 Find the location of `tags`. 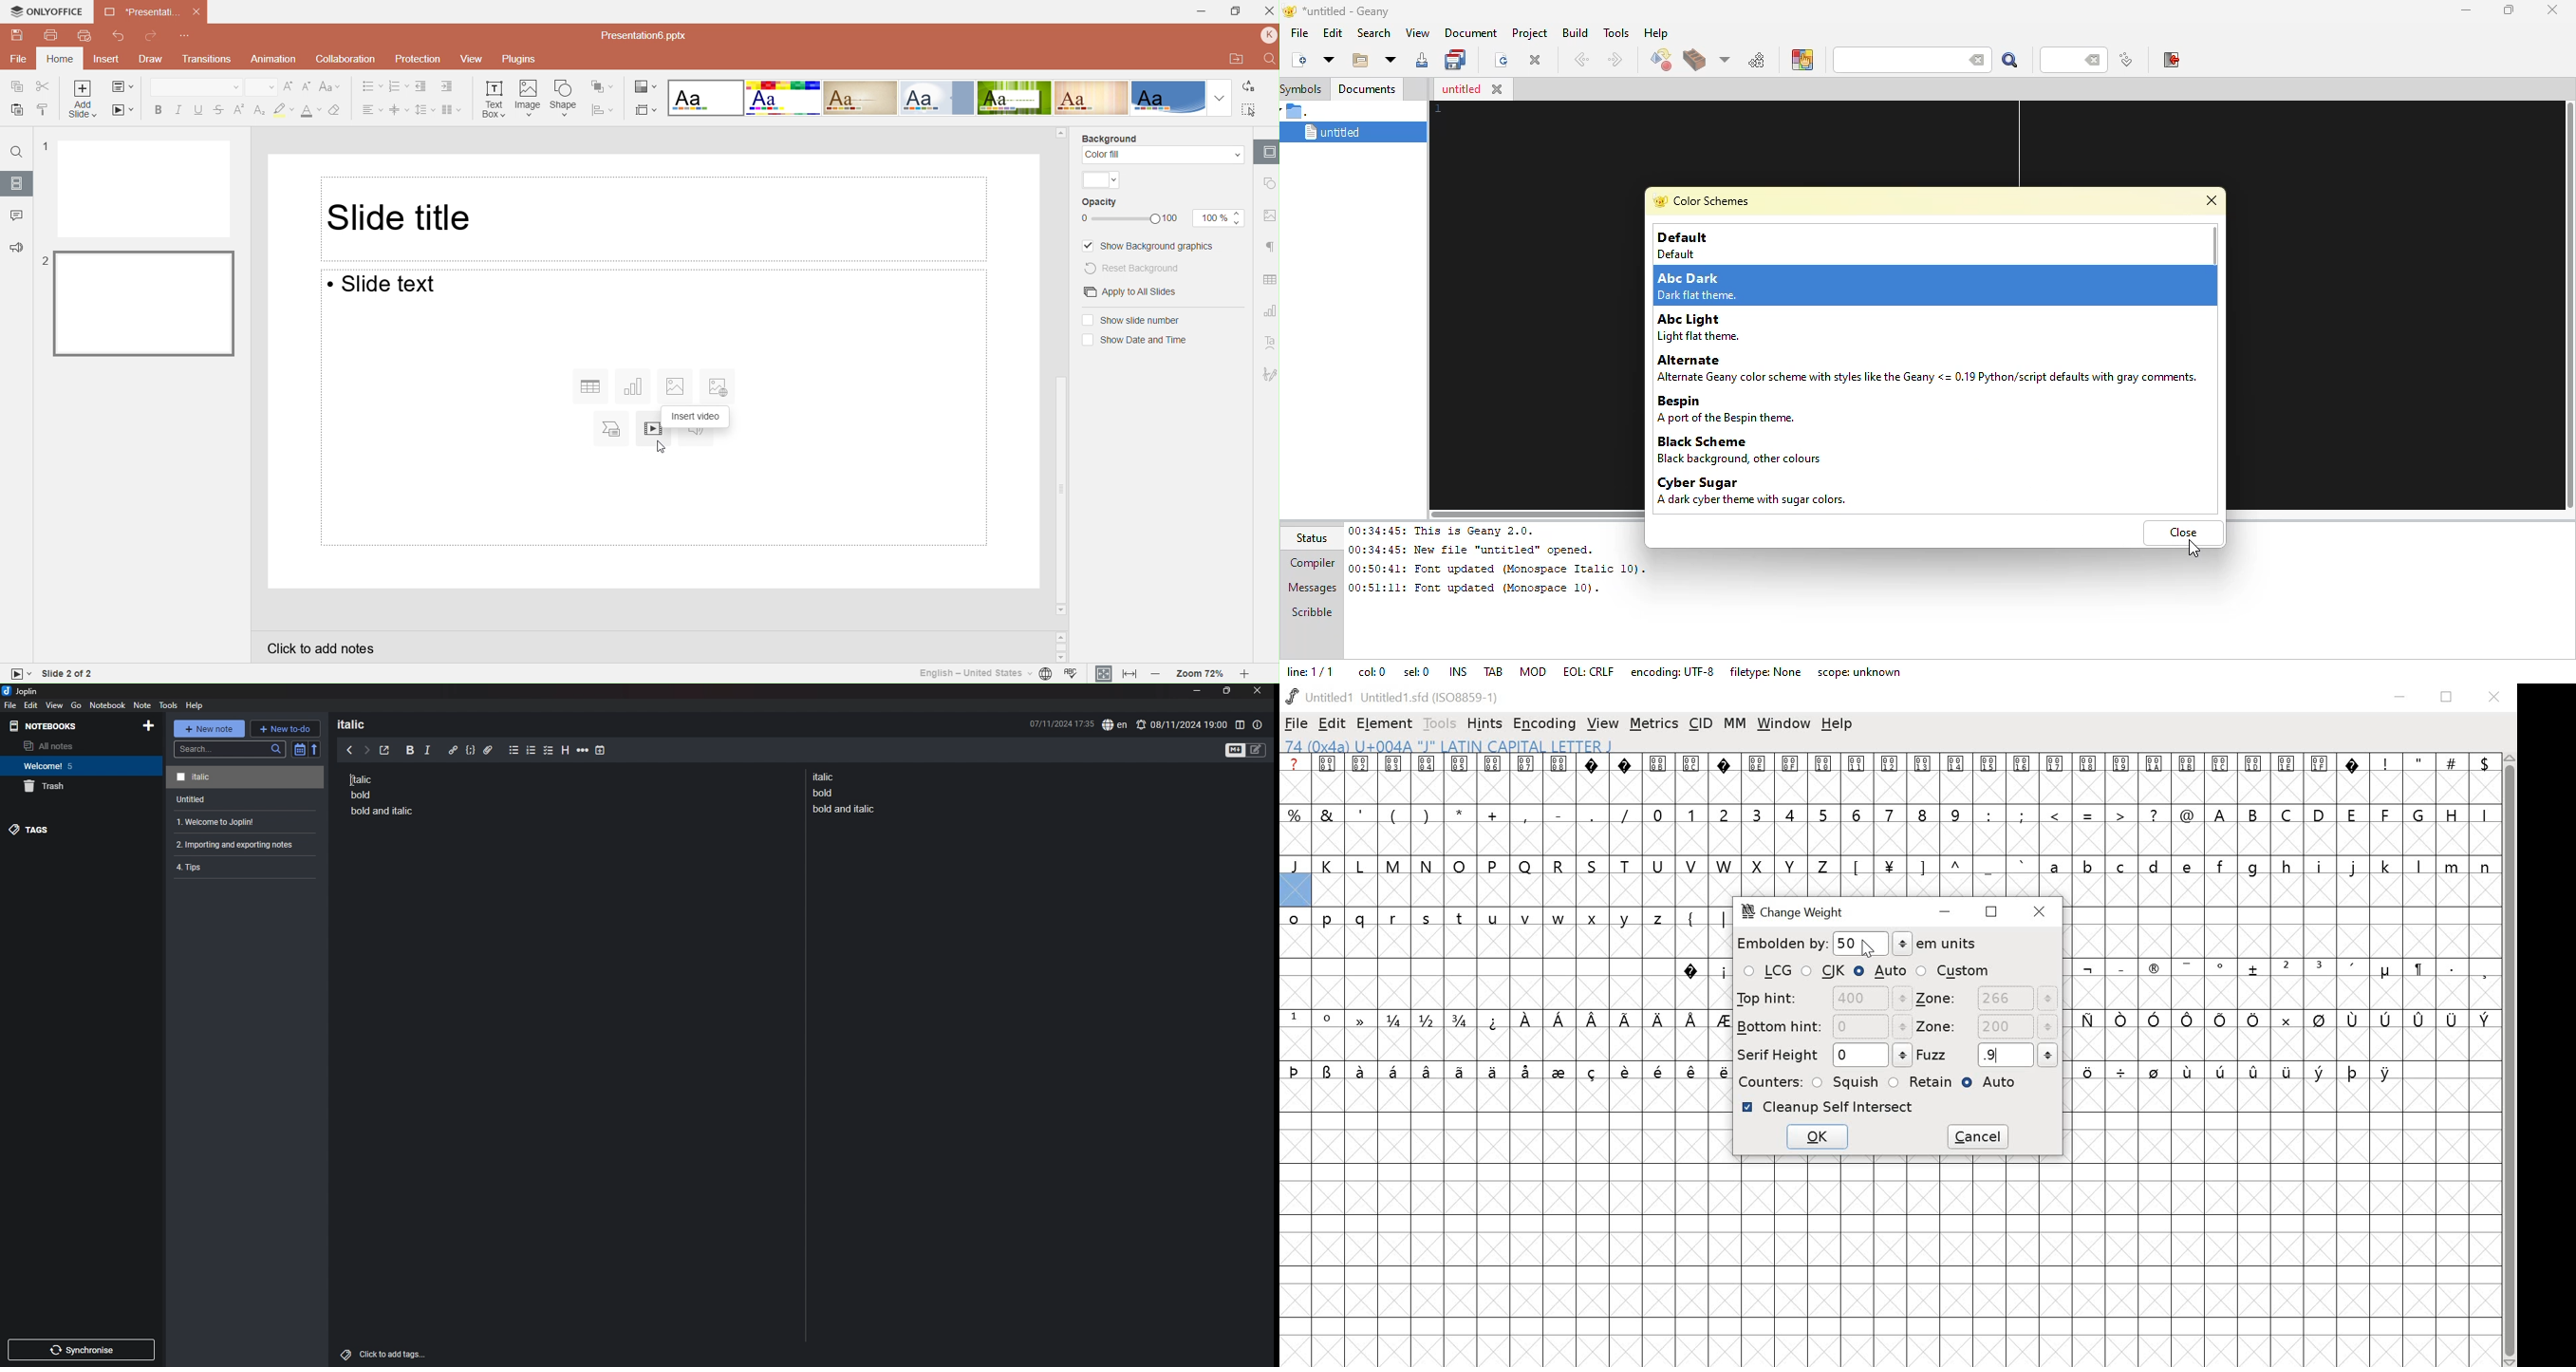

tags is located at coordinates (80, 829).